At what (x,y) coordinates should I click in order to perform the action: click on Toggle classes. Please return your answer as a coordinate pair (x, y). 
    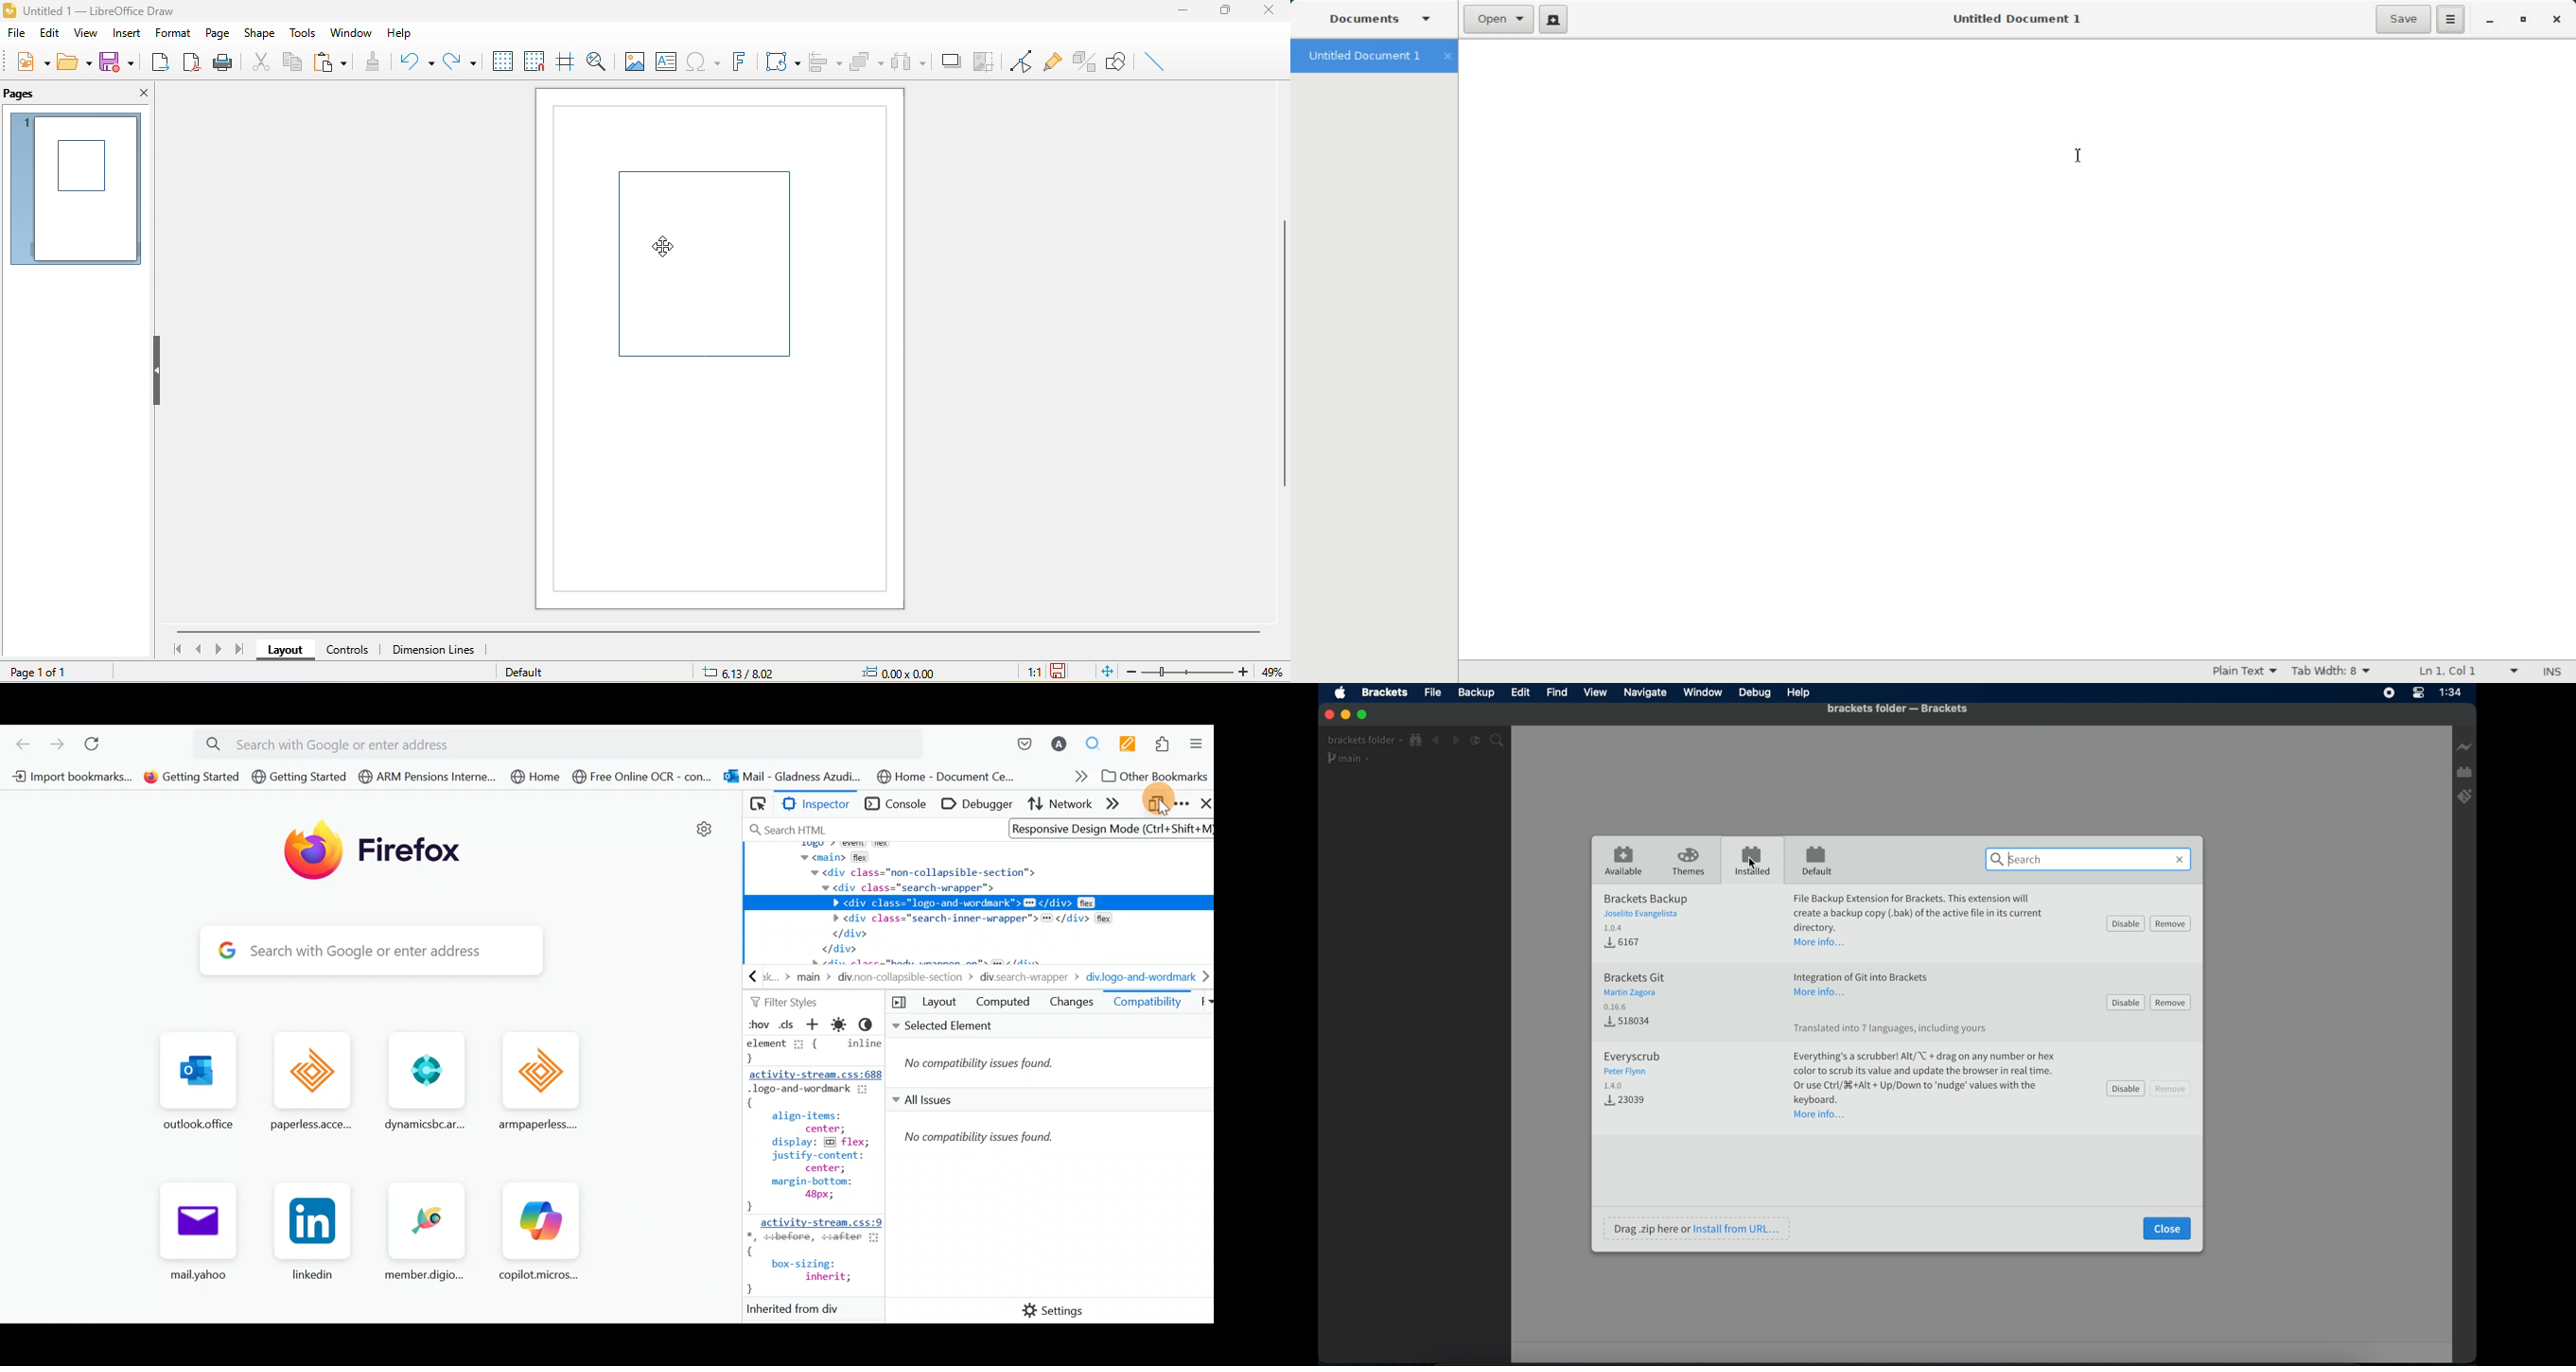
    Looking at the image, I should click on (789, 1024).